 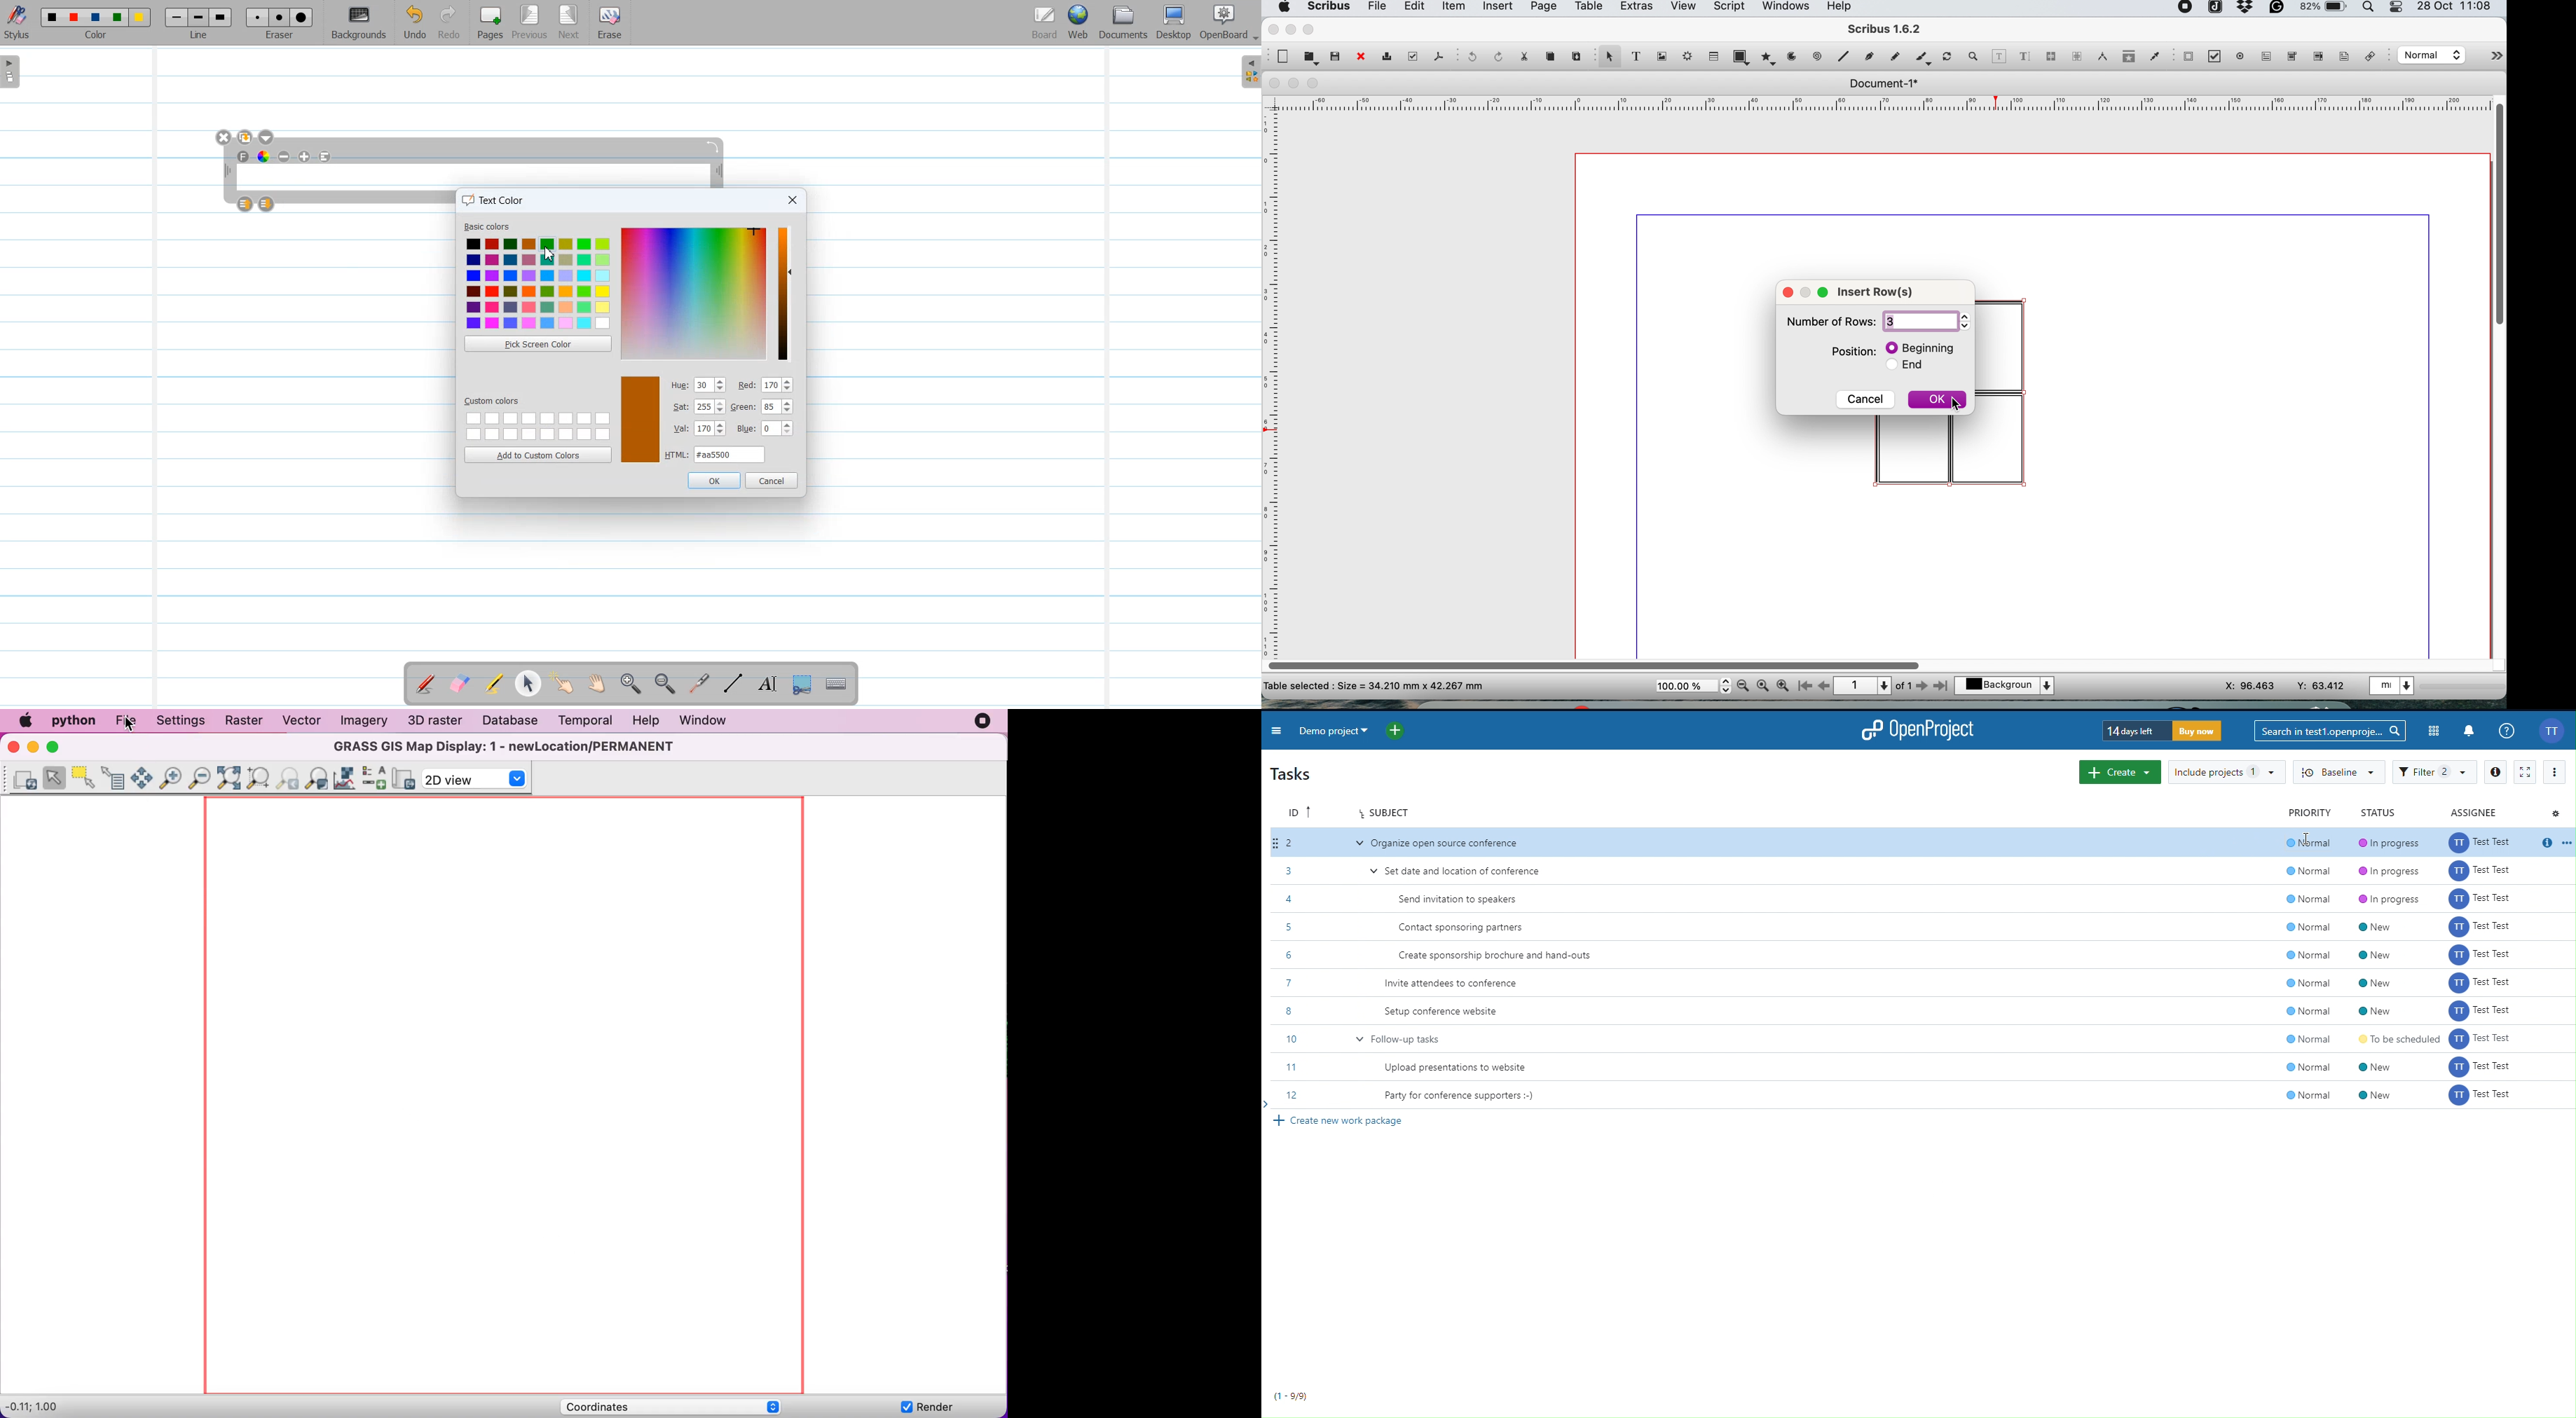 I want to click on cancel, so click(x=1866, y=398).